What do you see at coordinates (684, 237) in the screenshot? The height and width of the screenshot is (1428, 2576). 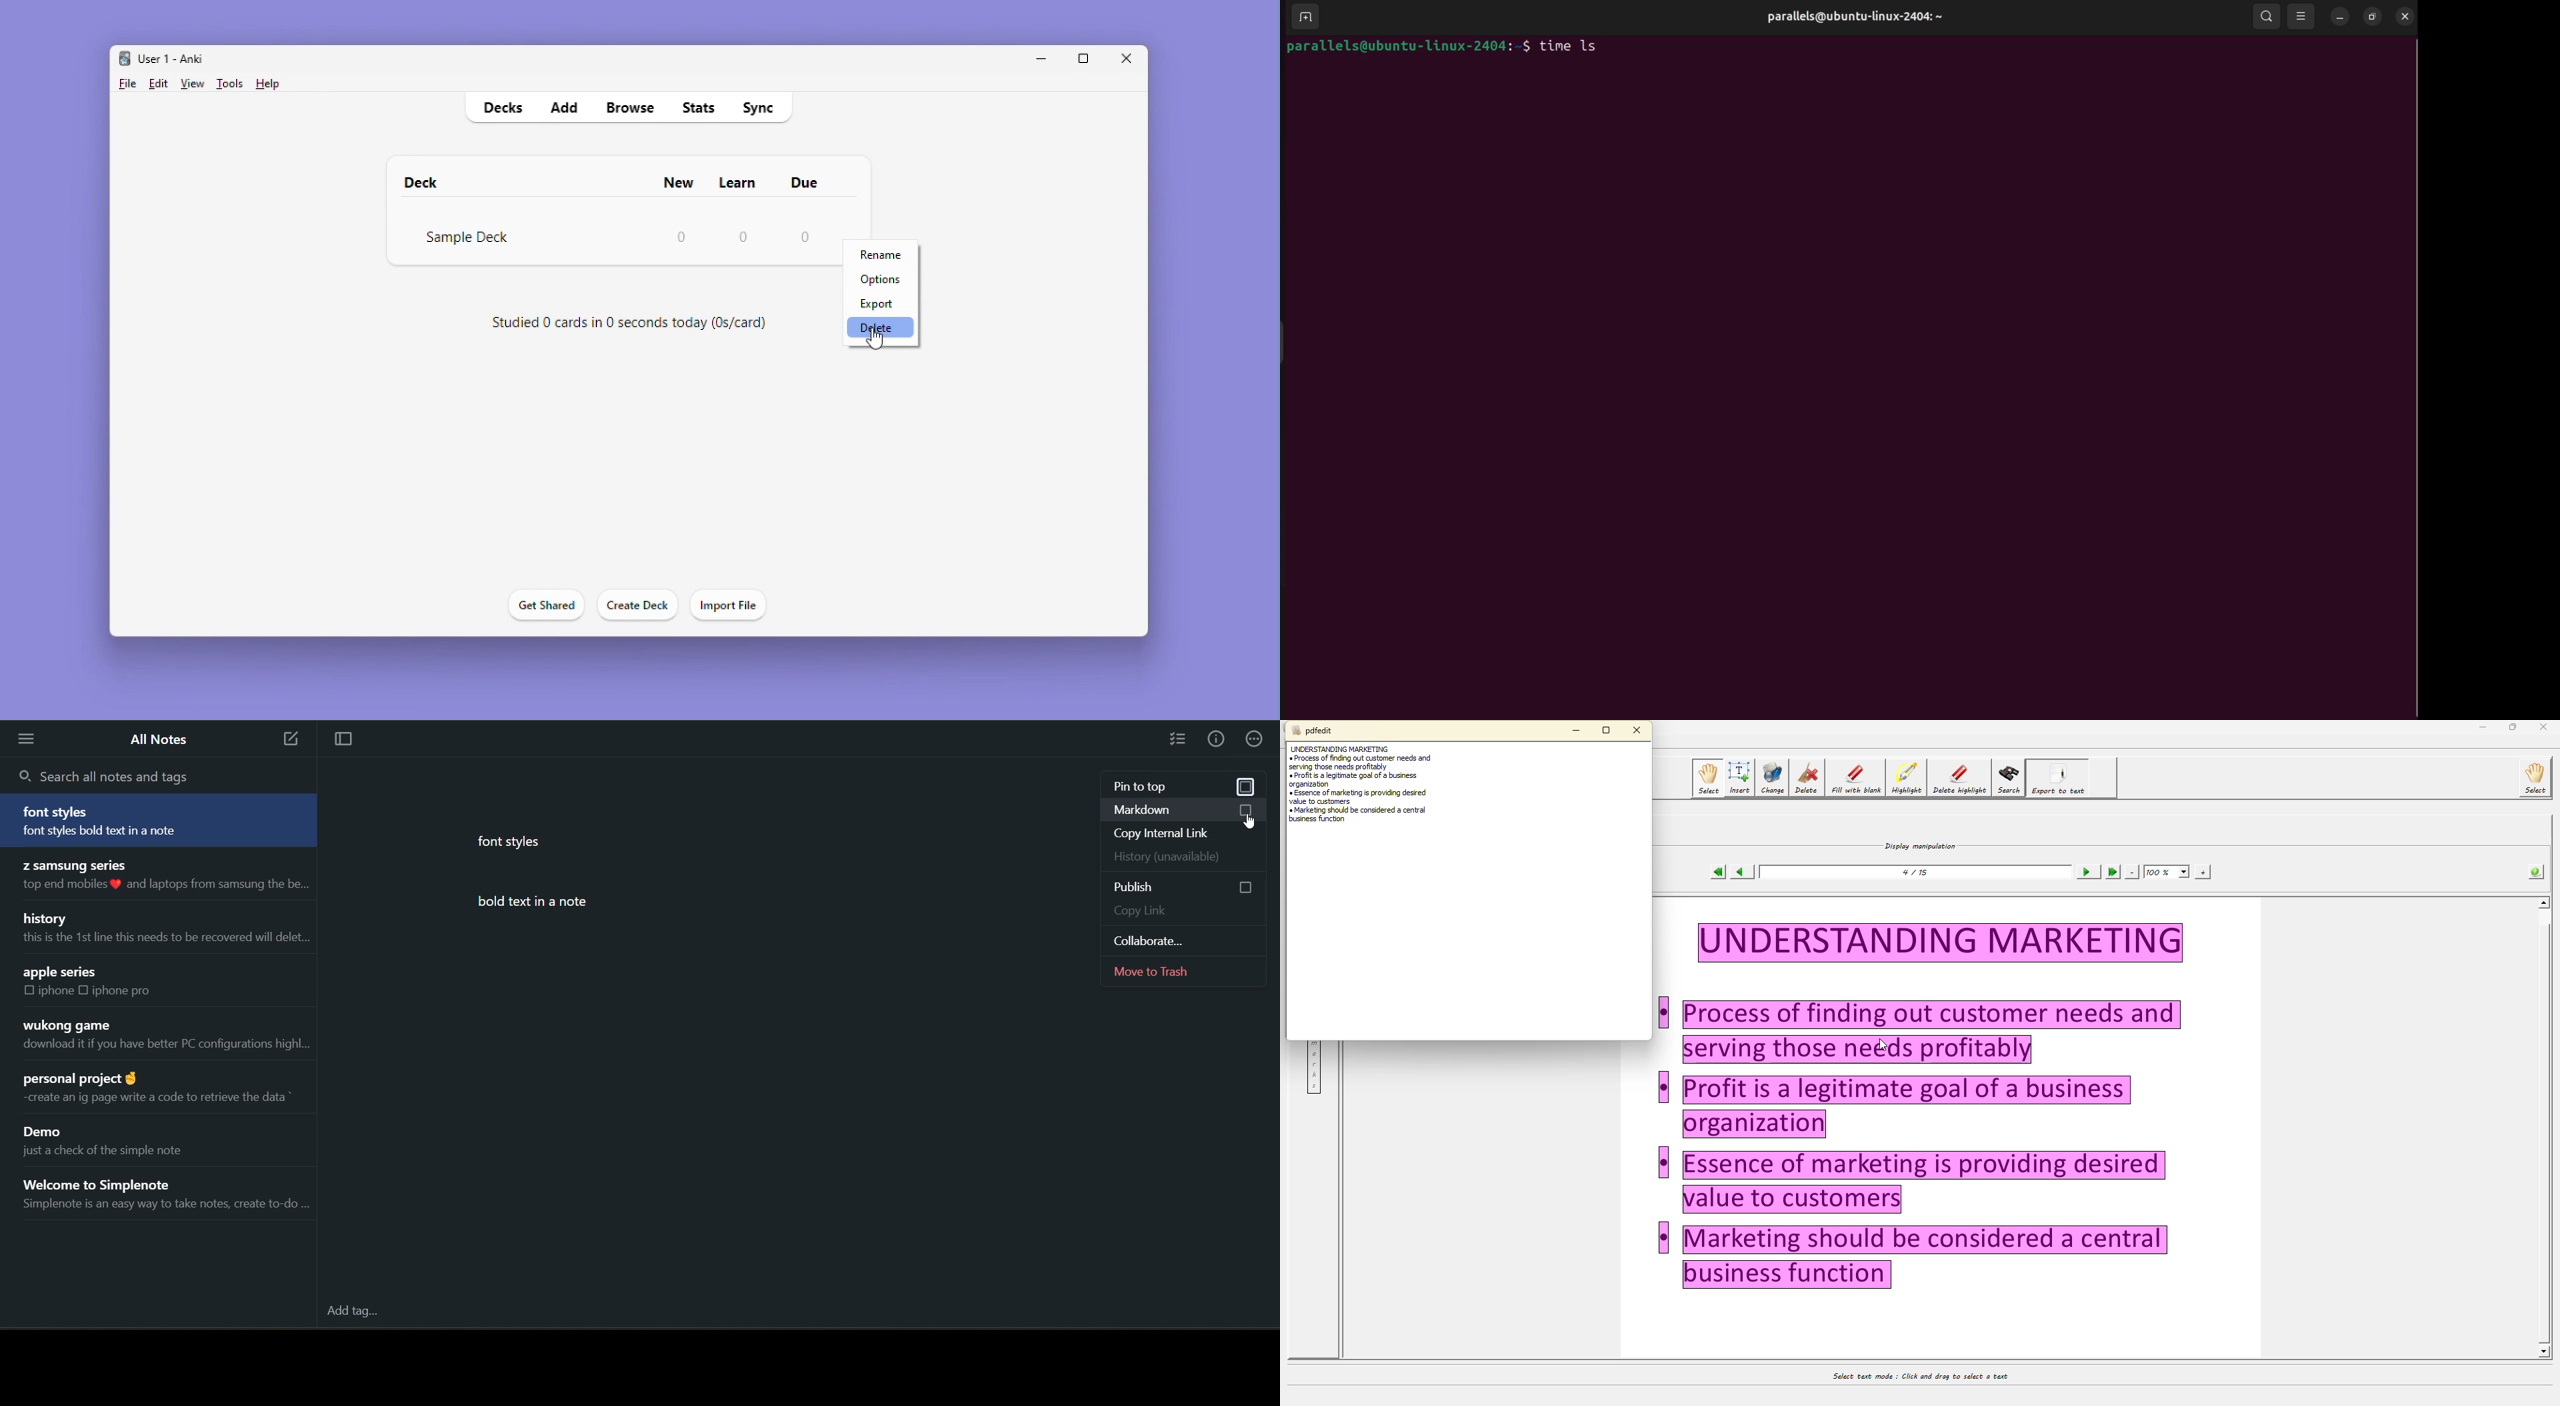 I see `0` at bounding box center [684, 237].